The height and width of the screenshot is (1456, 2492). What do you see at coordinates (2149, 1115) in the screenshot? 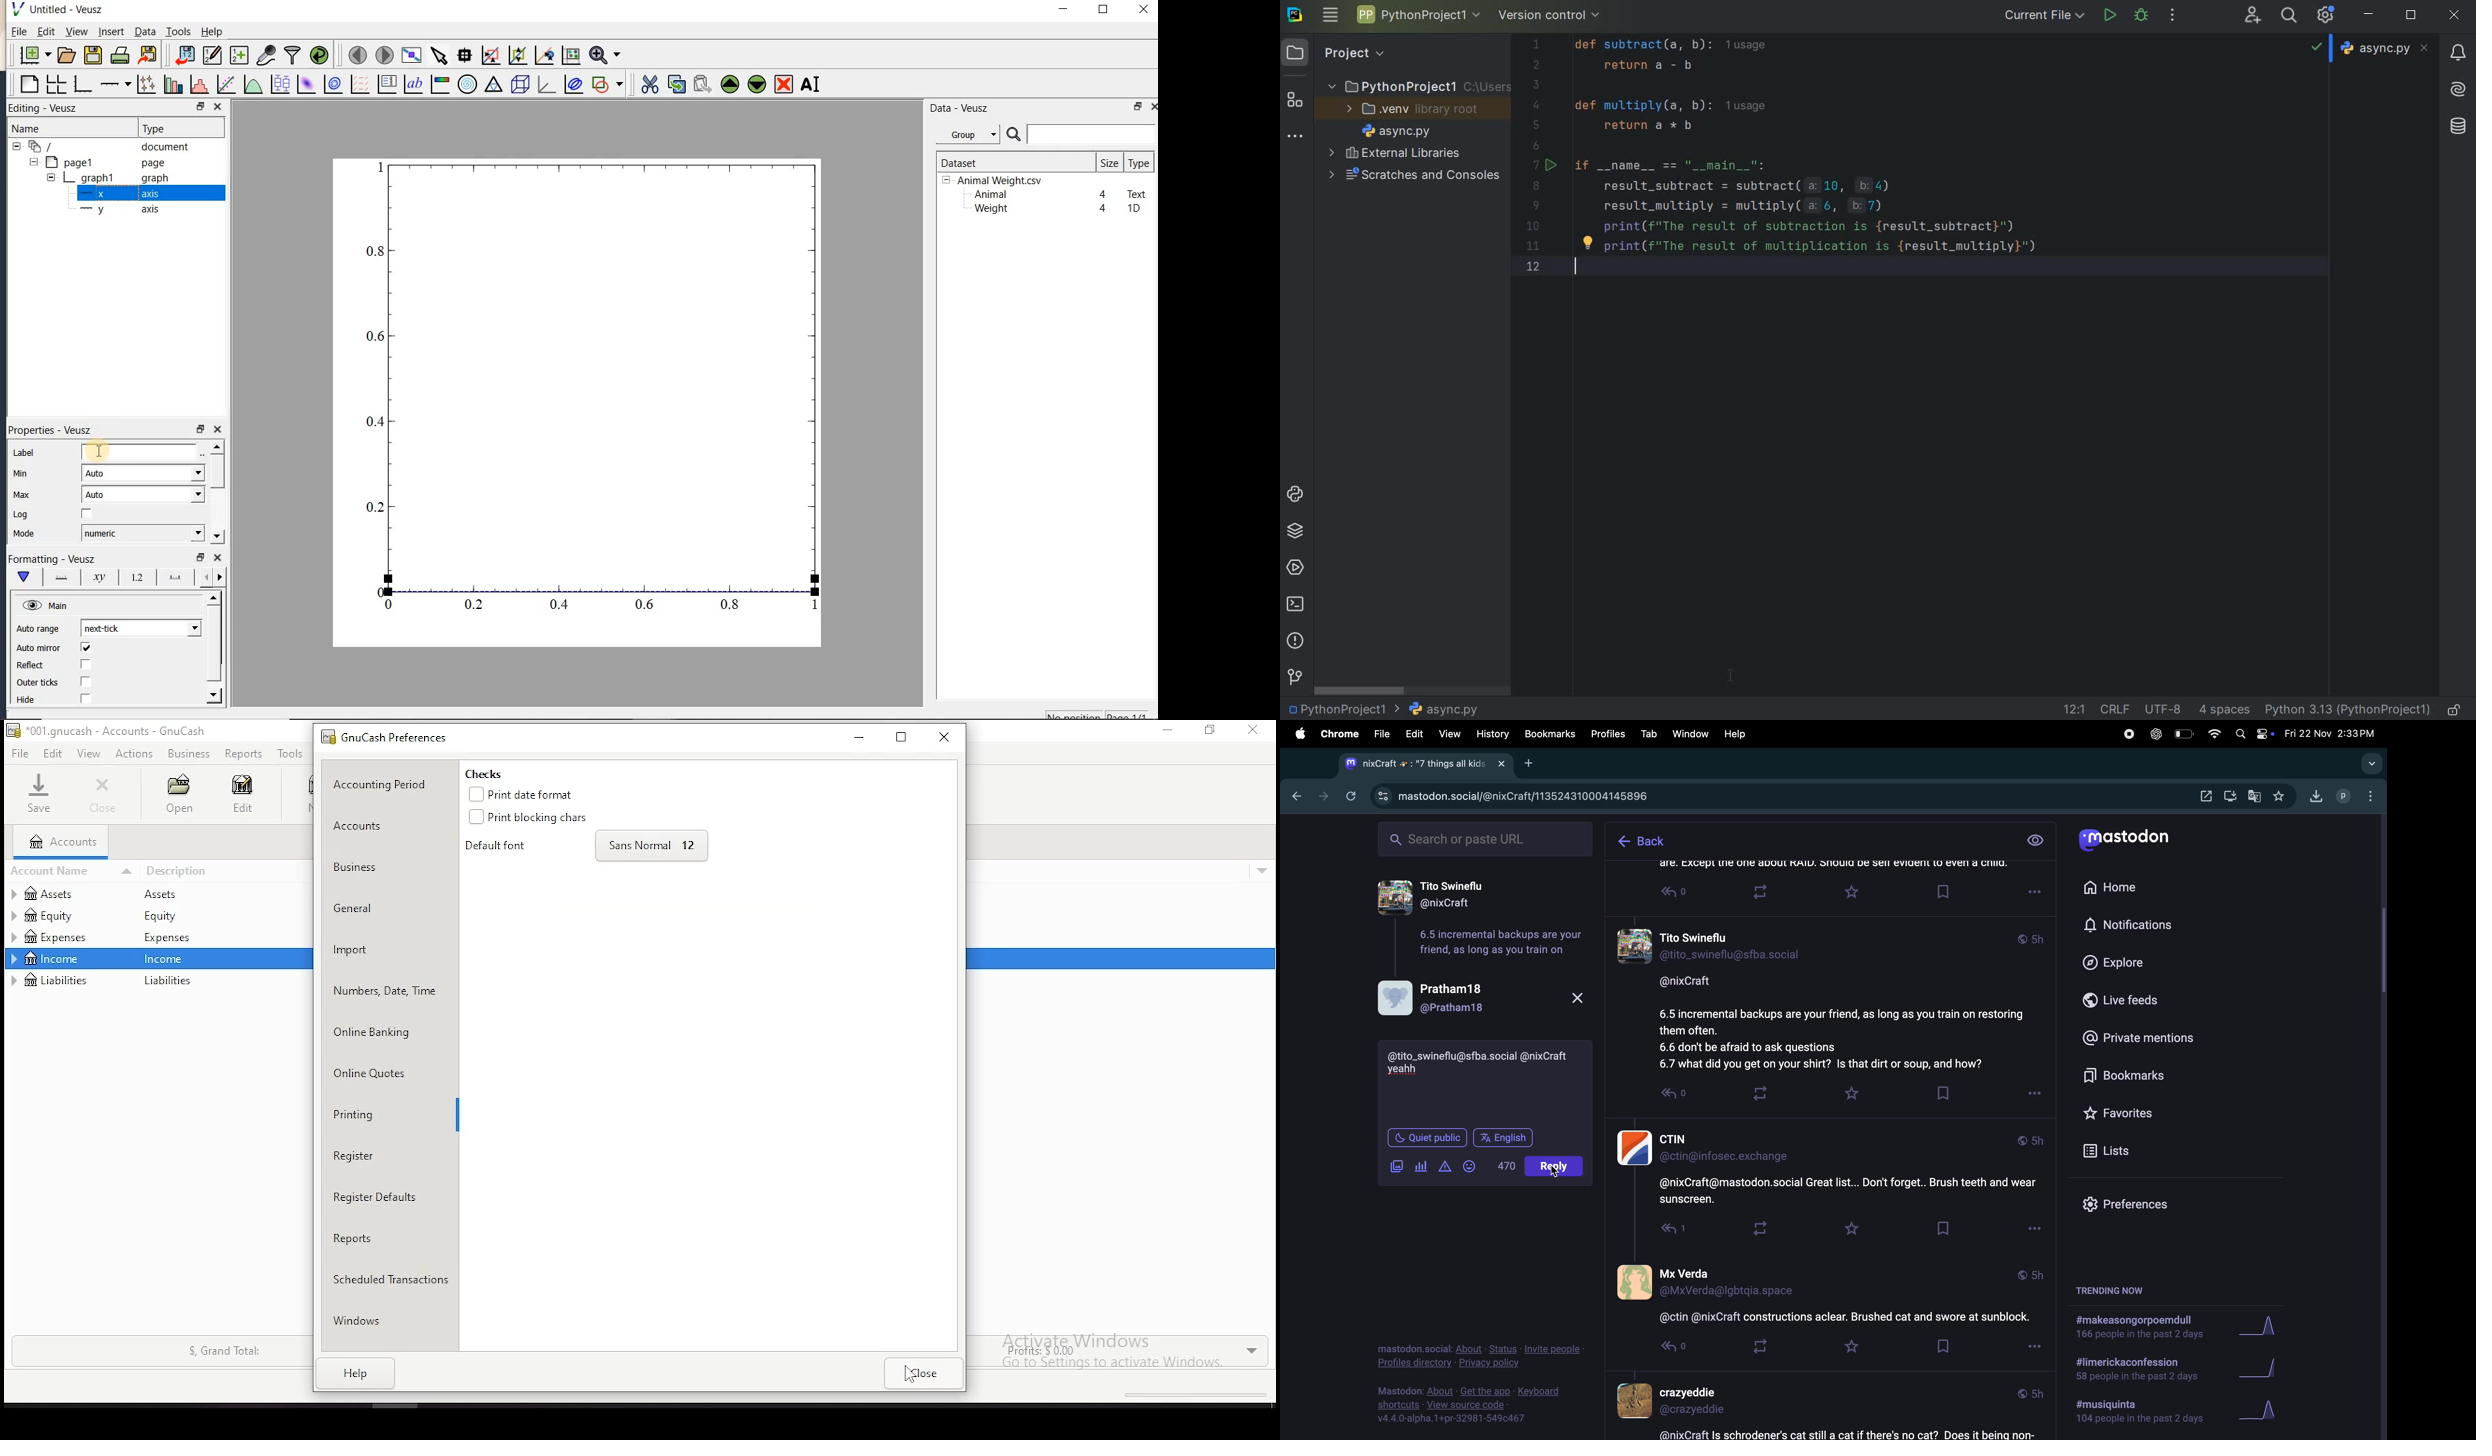
I see `favourites` at bounding box center [2149, 1115].